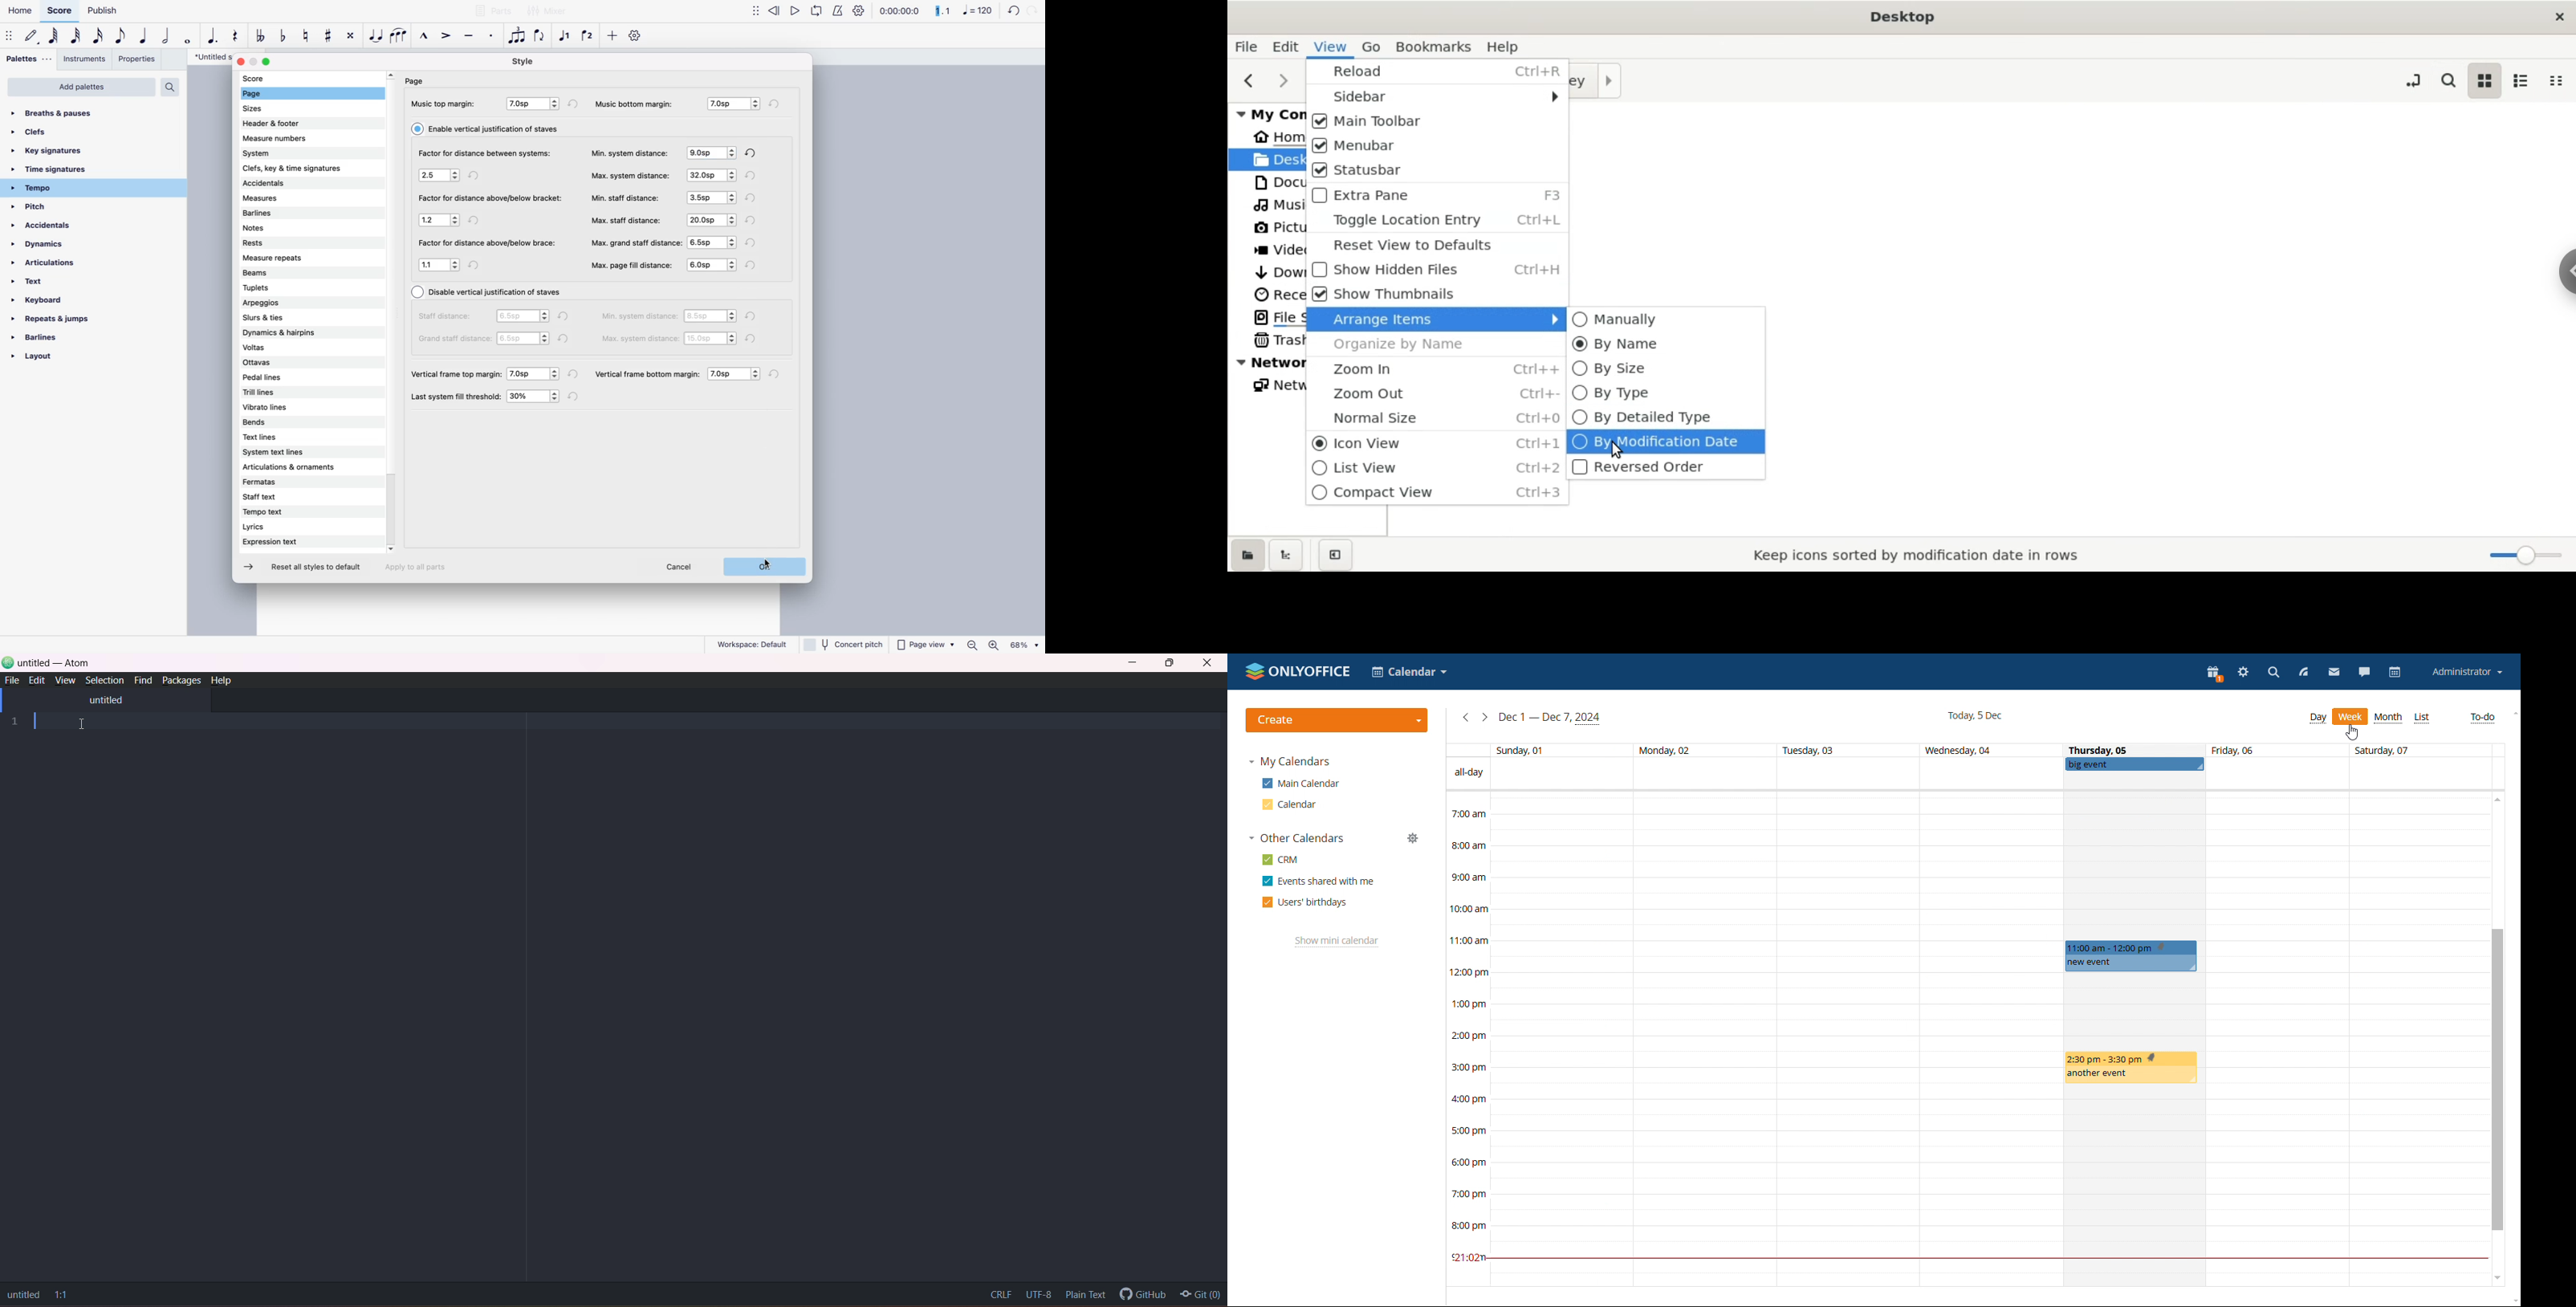  What do you see at coordinates (648, 372) in the screenshot?
I see `vertical frame bottom margin` at bounding box center [648, 372].